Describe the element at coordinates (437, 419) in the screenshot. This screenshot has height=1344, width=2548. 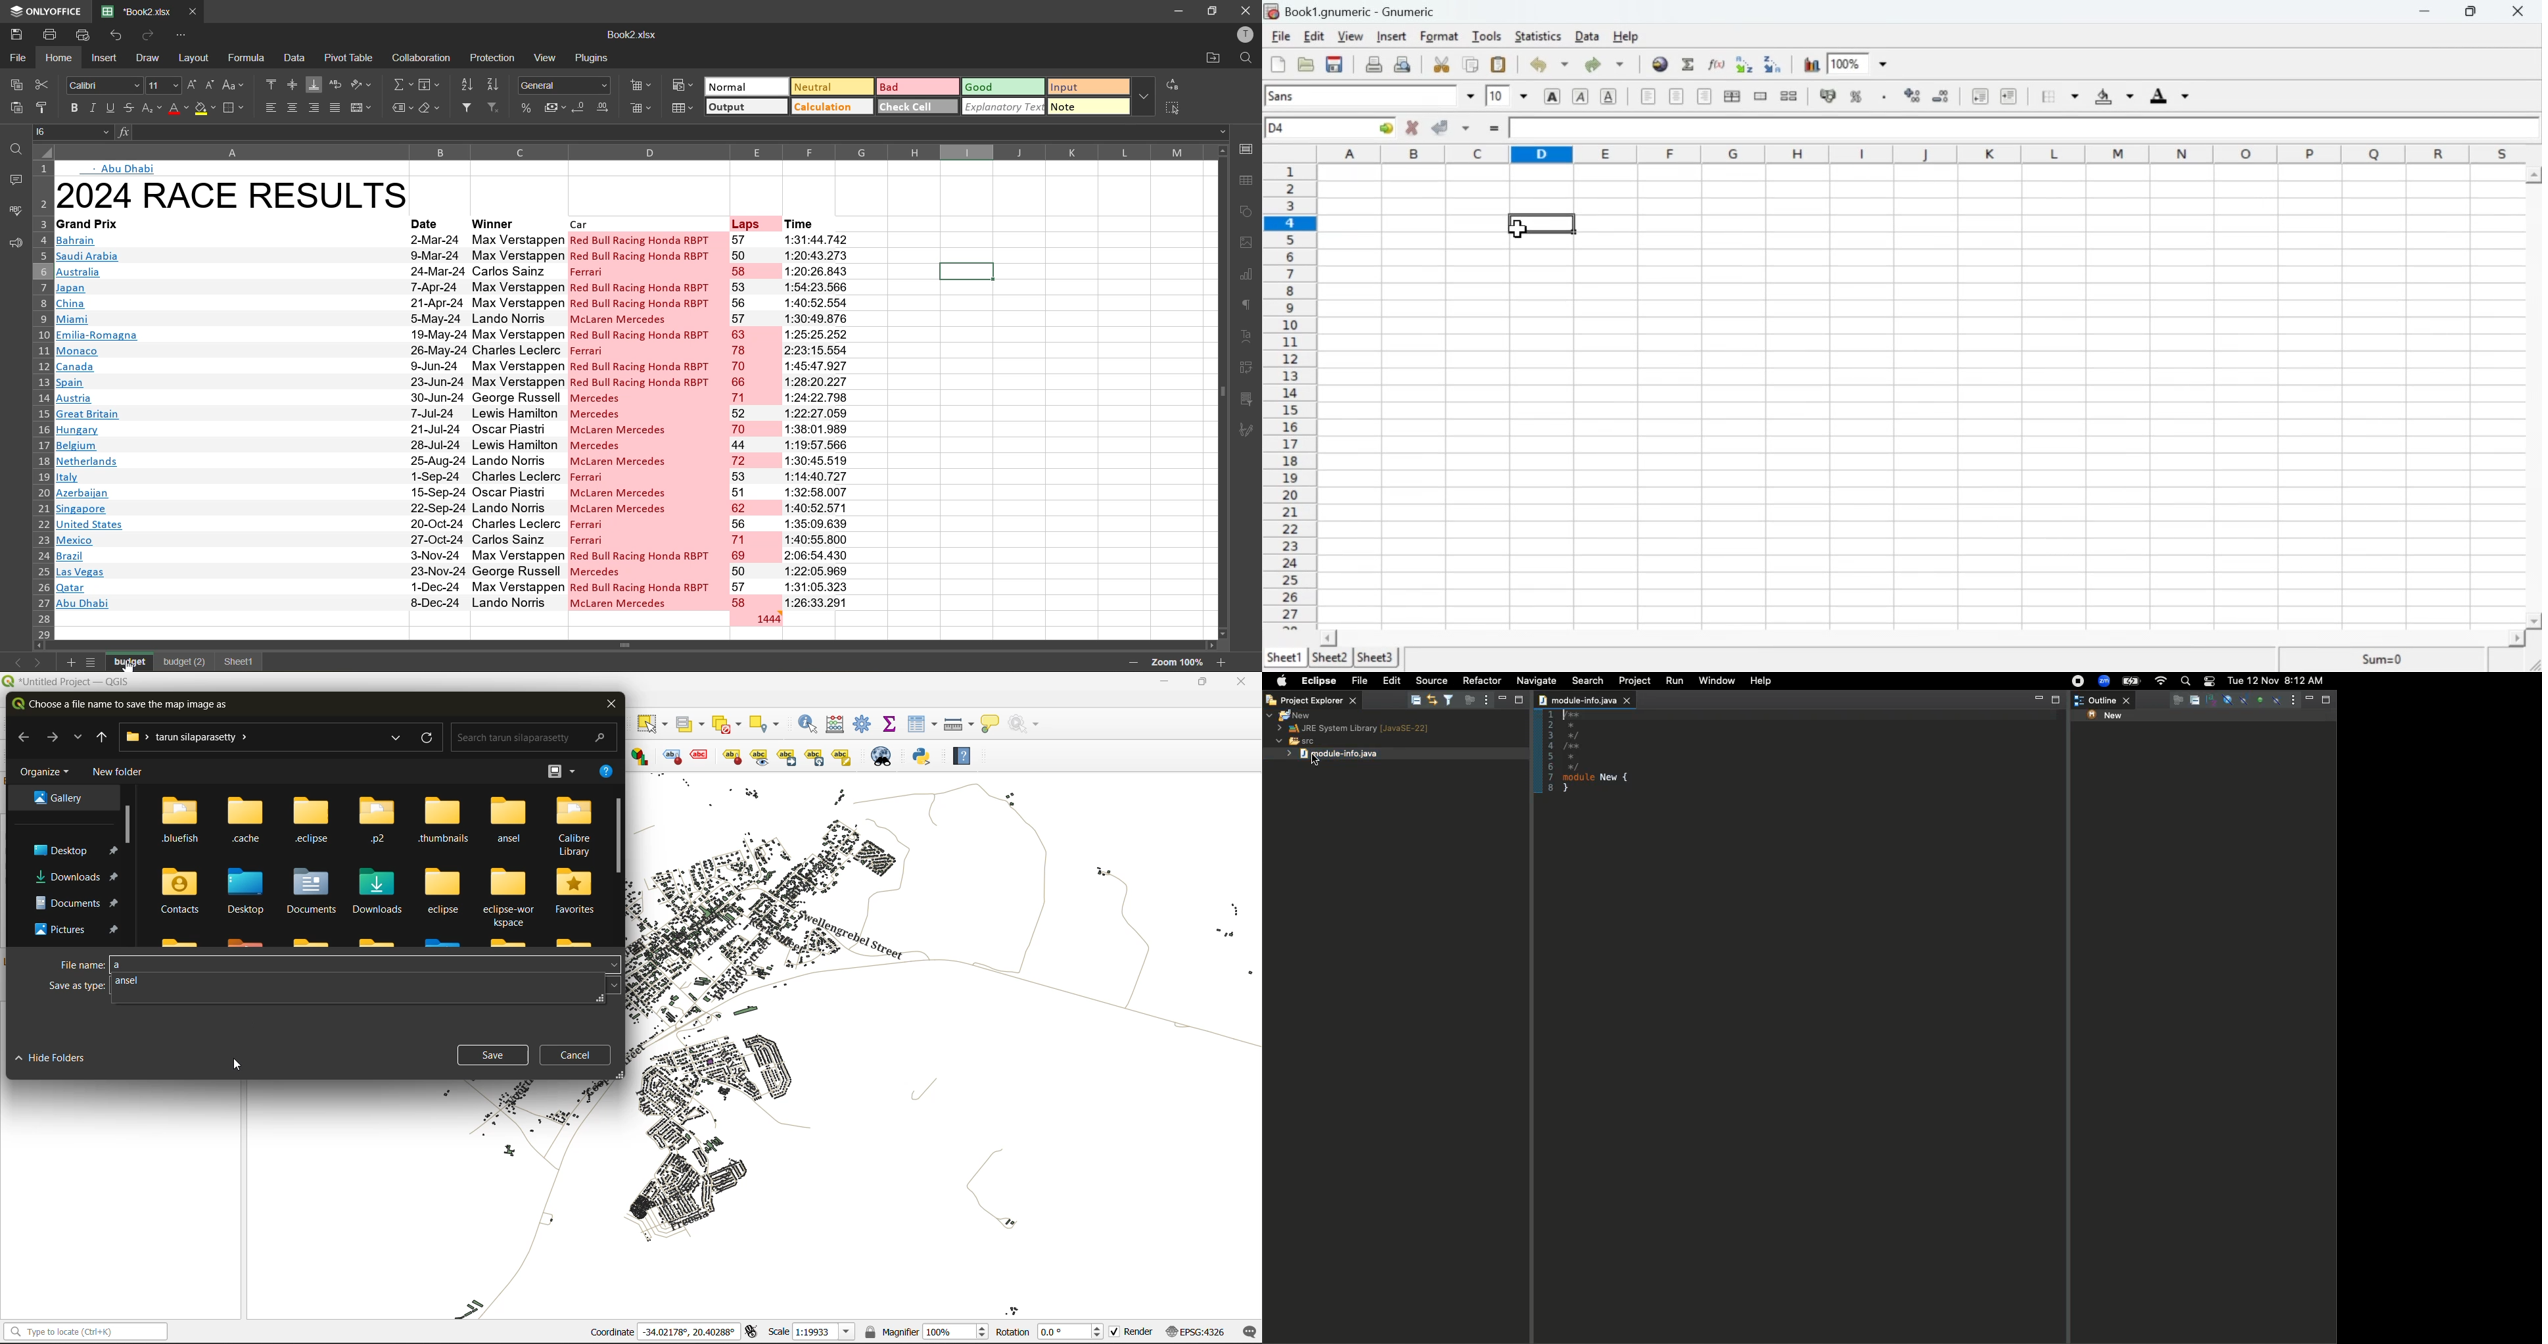
I see `date` at that location.